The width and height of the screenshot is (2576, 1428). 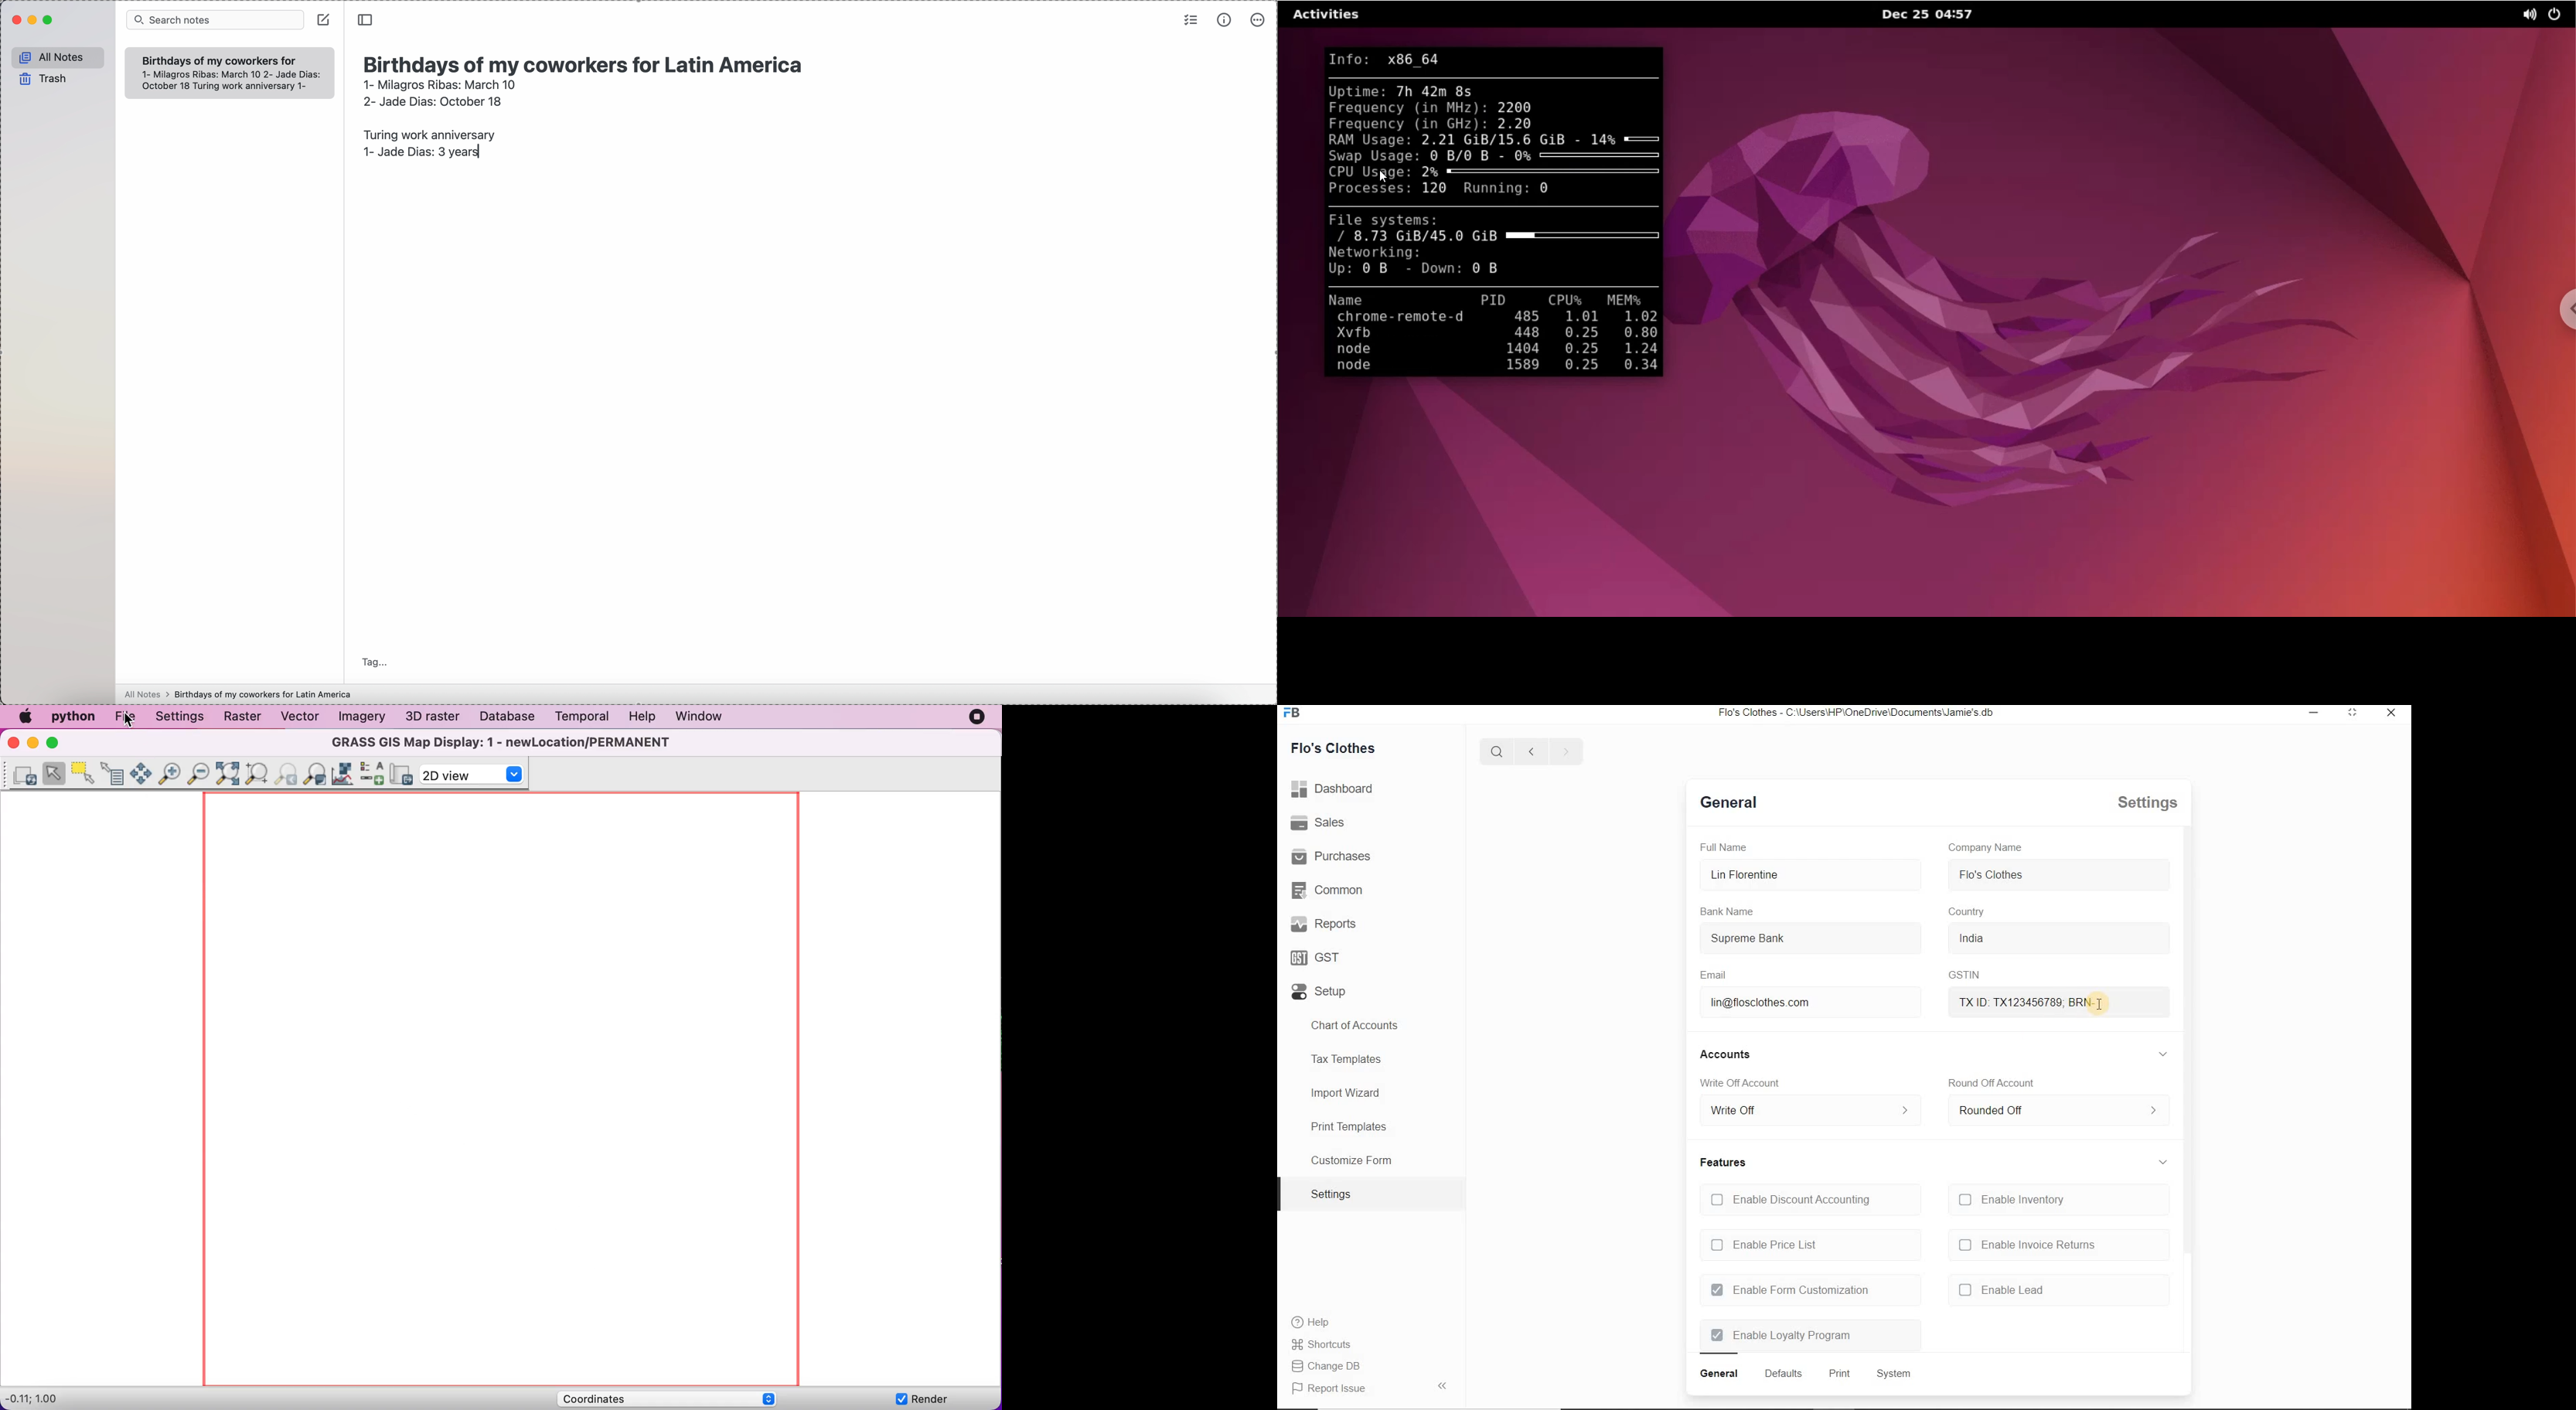 What do you see at coordinates (2316, 714) in the screenshot?
I see `restore` at bounding box center [2316, 714].